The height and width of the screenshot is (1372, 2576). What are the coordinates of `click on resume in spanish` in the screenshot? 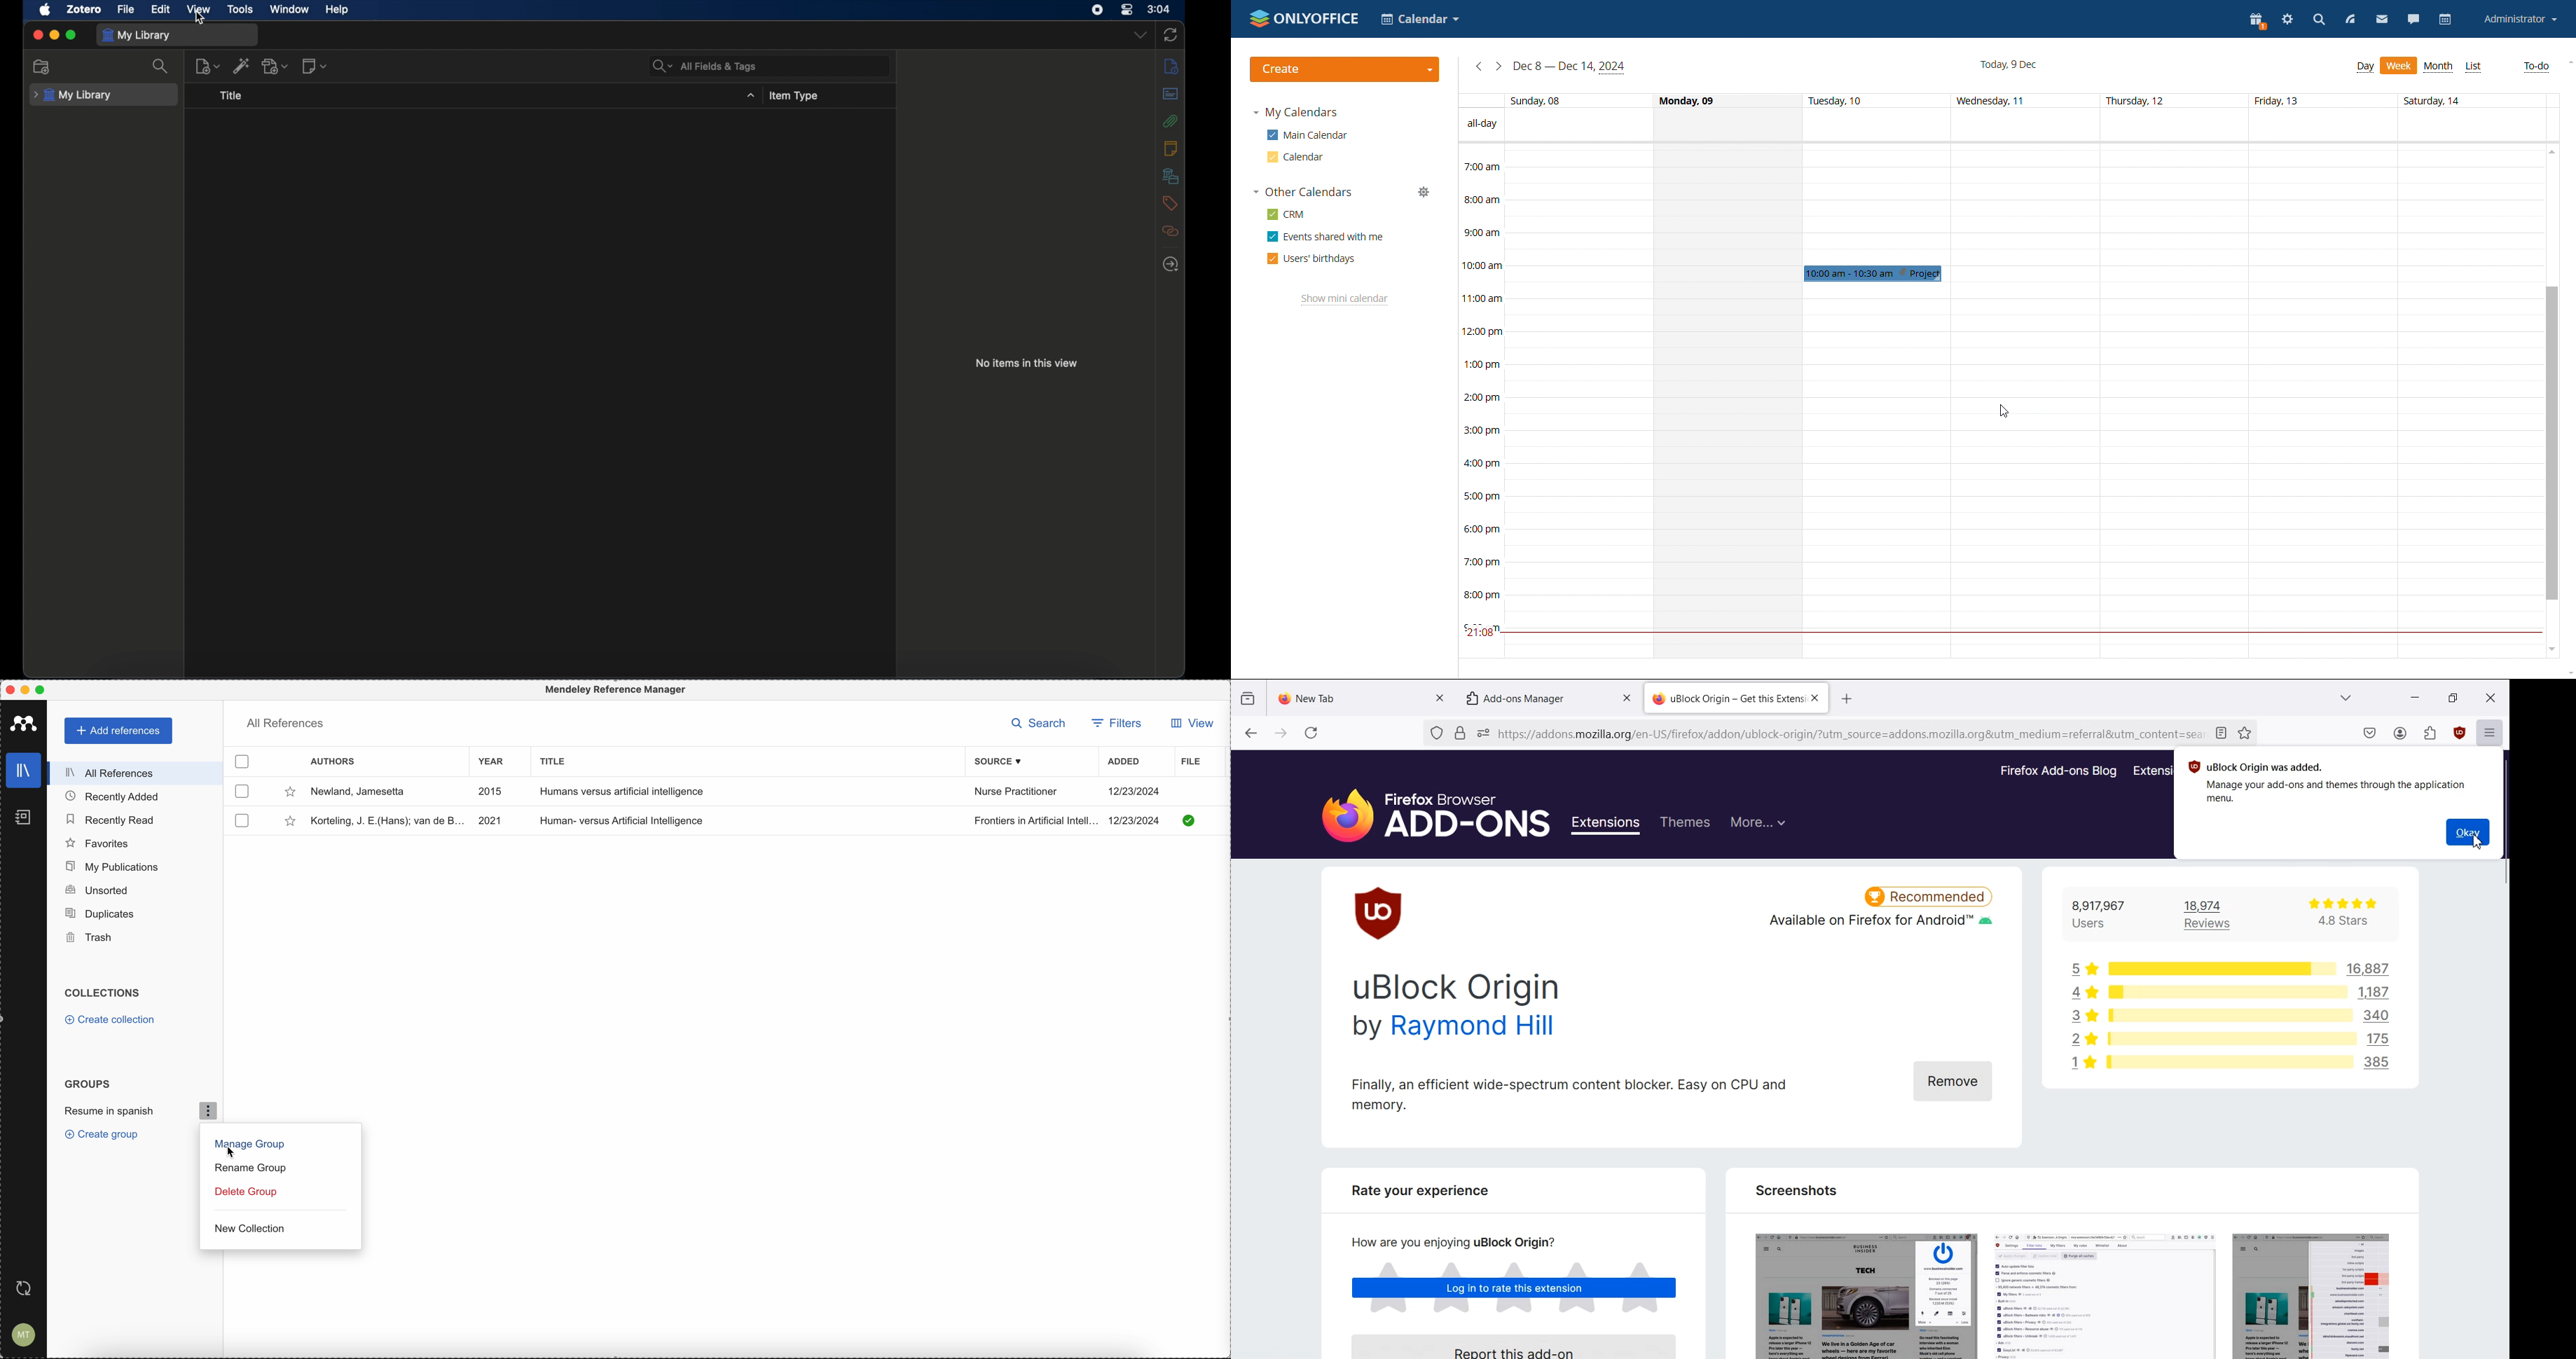 It's located at (136, 1112).